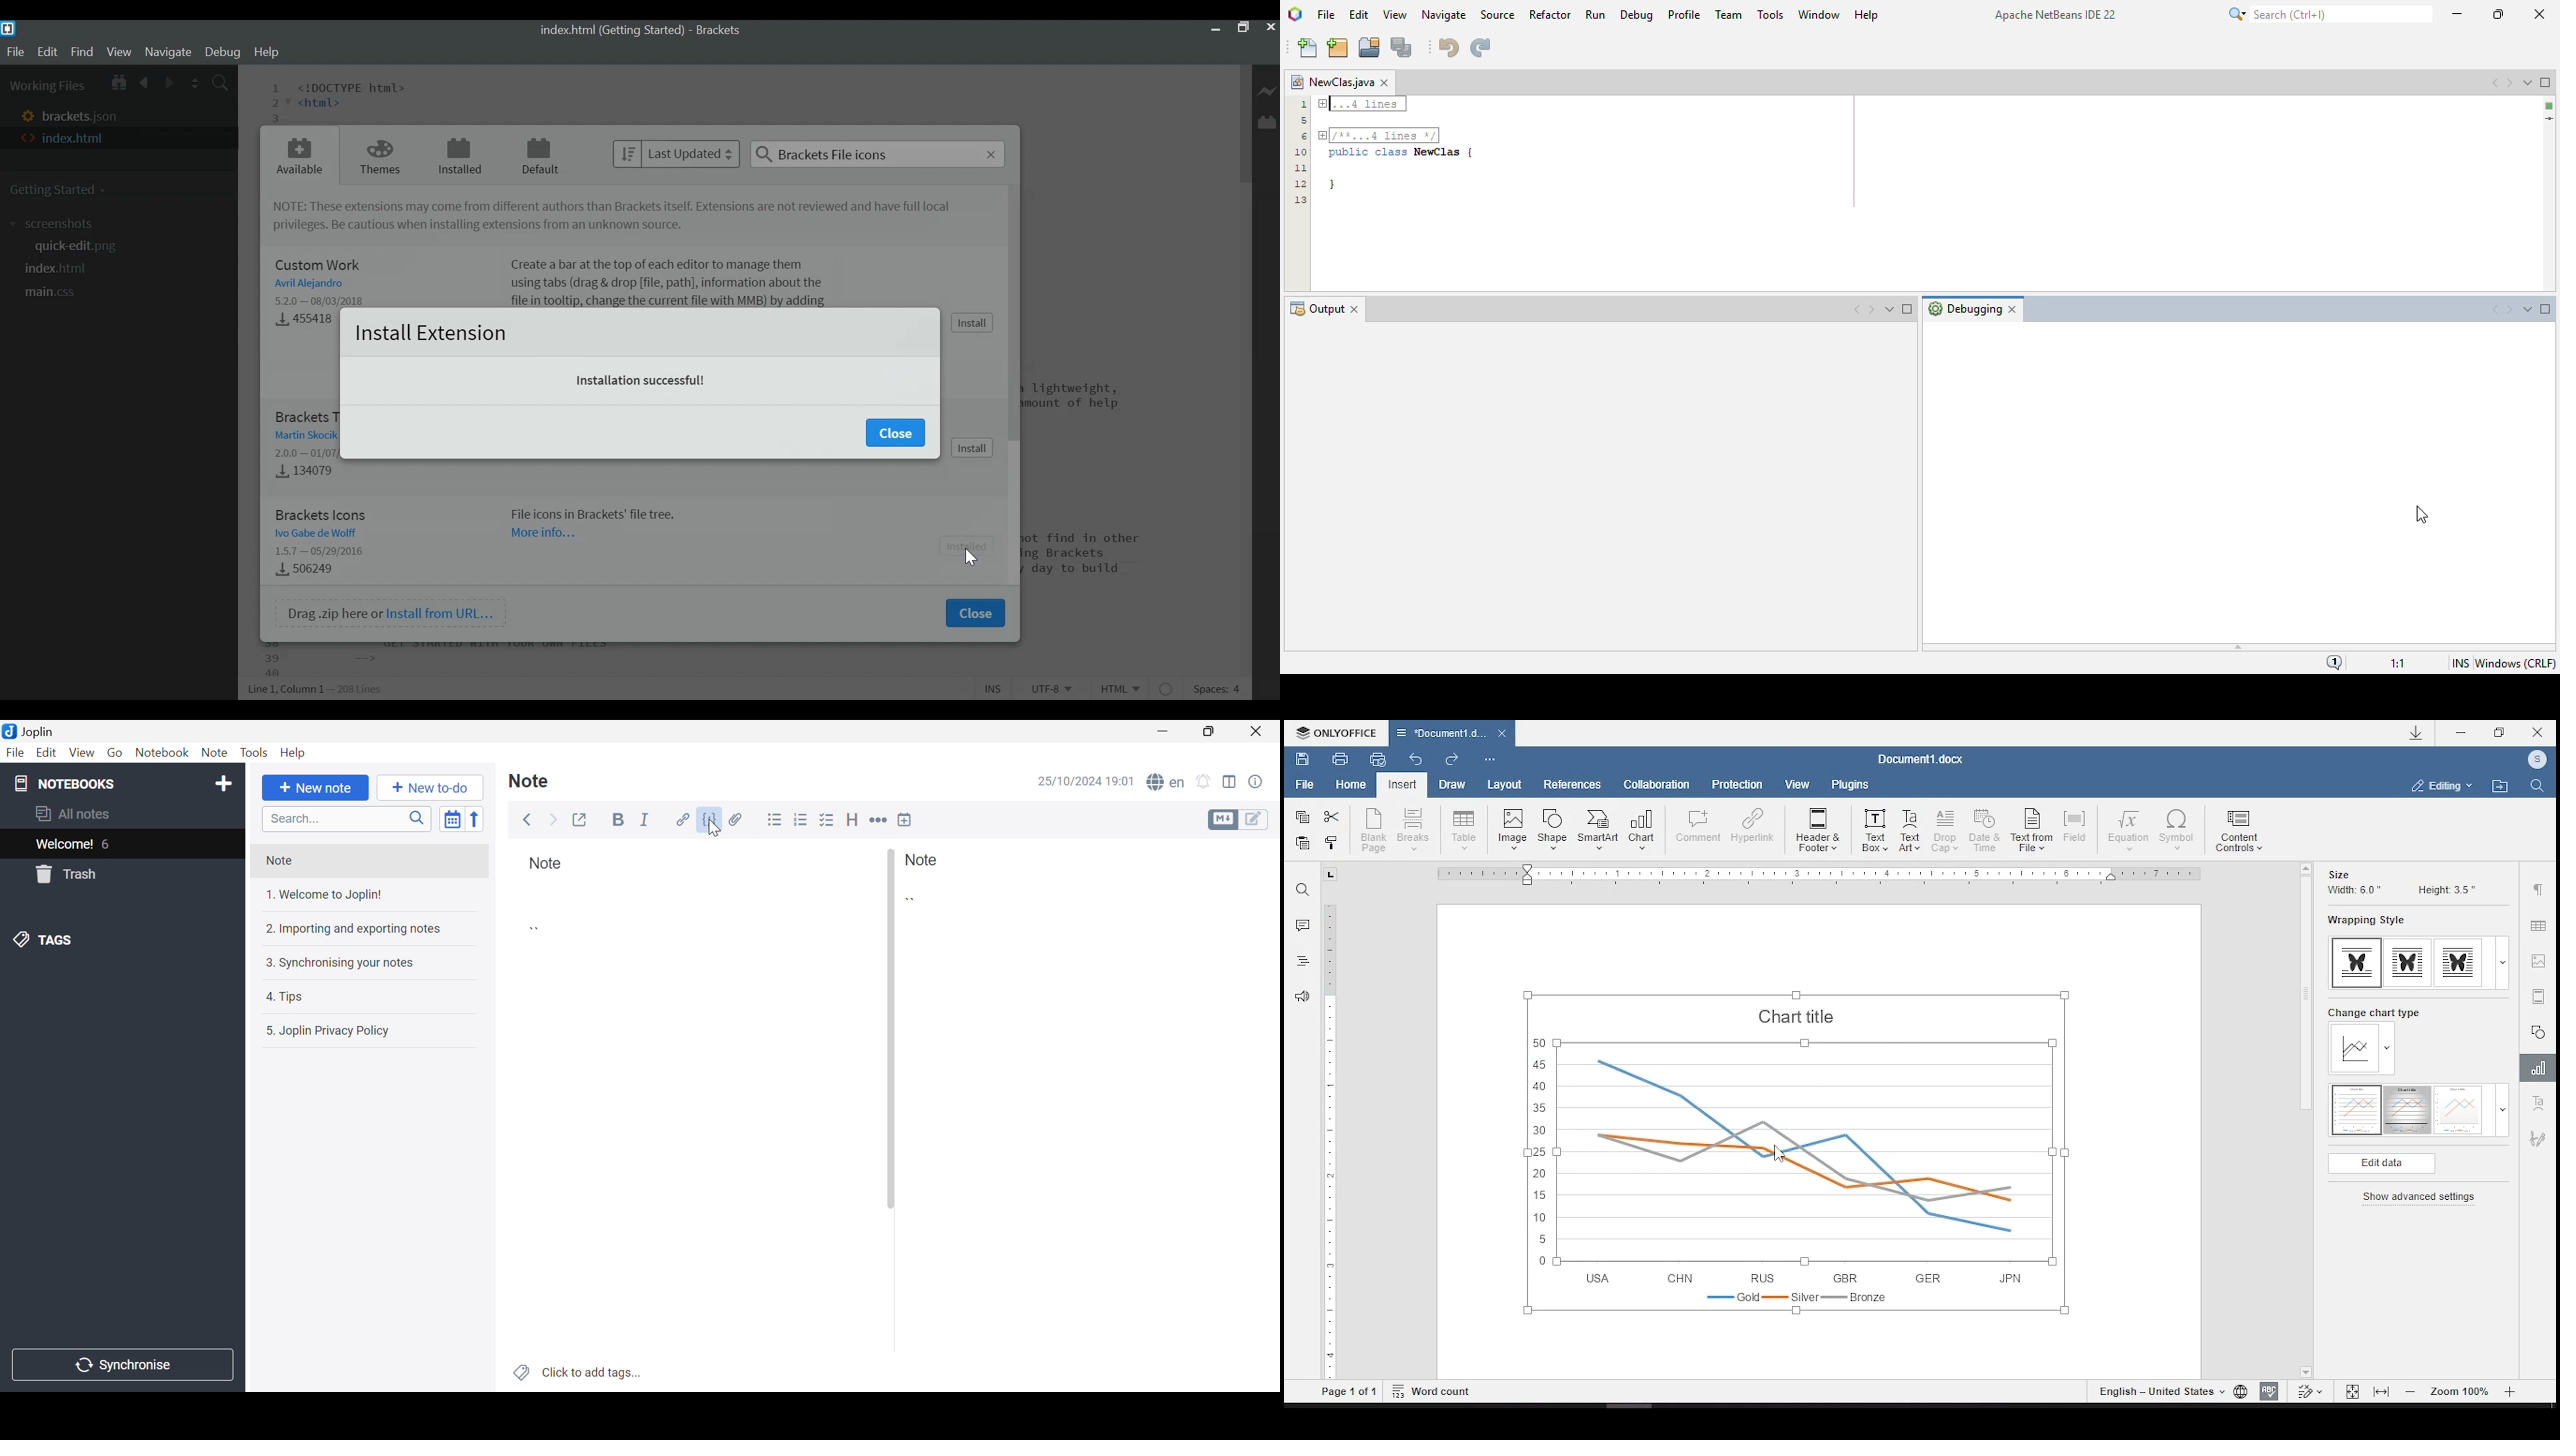 This screenshot has height=1456, width=2576. Describe the element at coordinates (1070, 782) in the screenshot. I see `25/10/2024` at that location.